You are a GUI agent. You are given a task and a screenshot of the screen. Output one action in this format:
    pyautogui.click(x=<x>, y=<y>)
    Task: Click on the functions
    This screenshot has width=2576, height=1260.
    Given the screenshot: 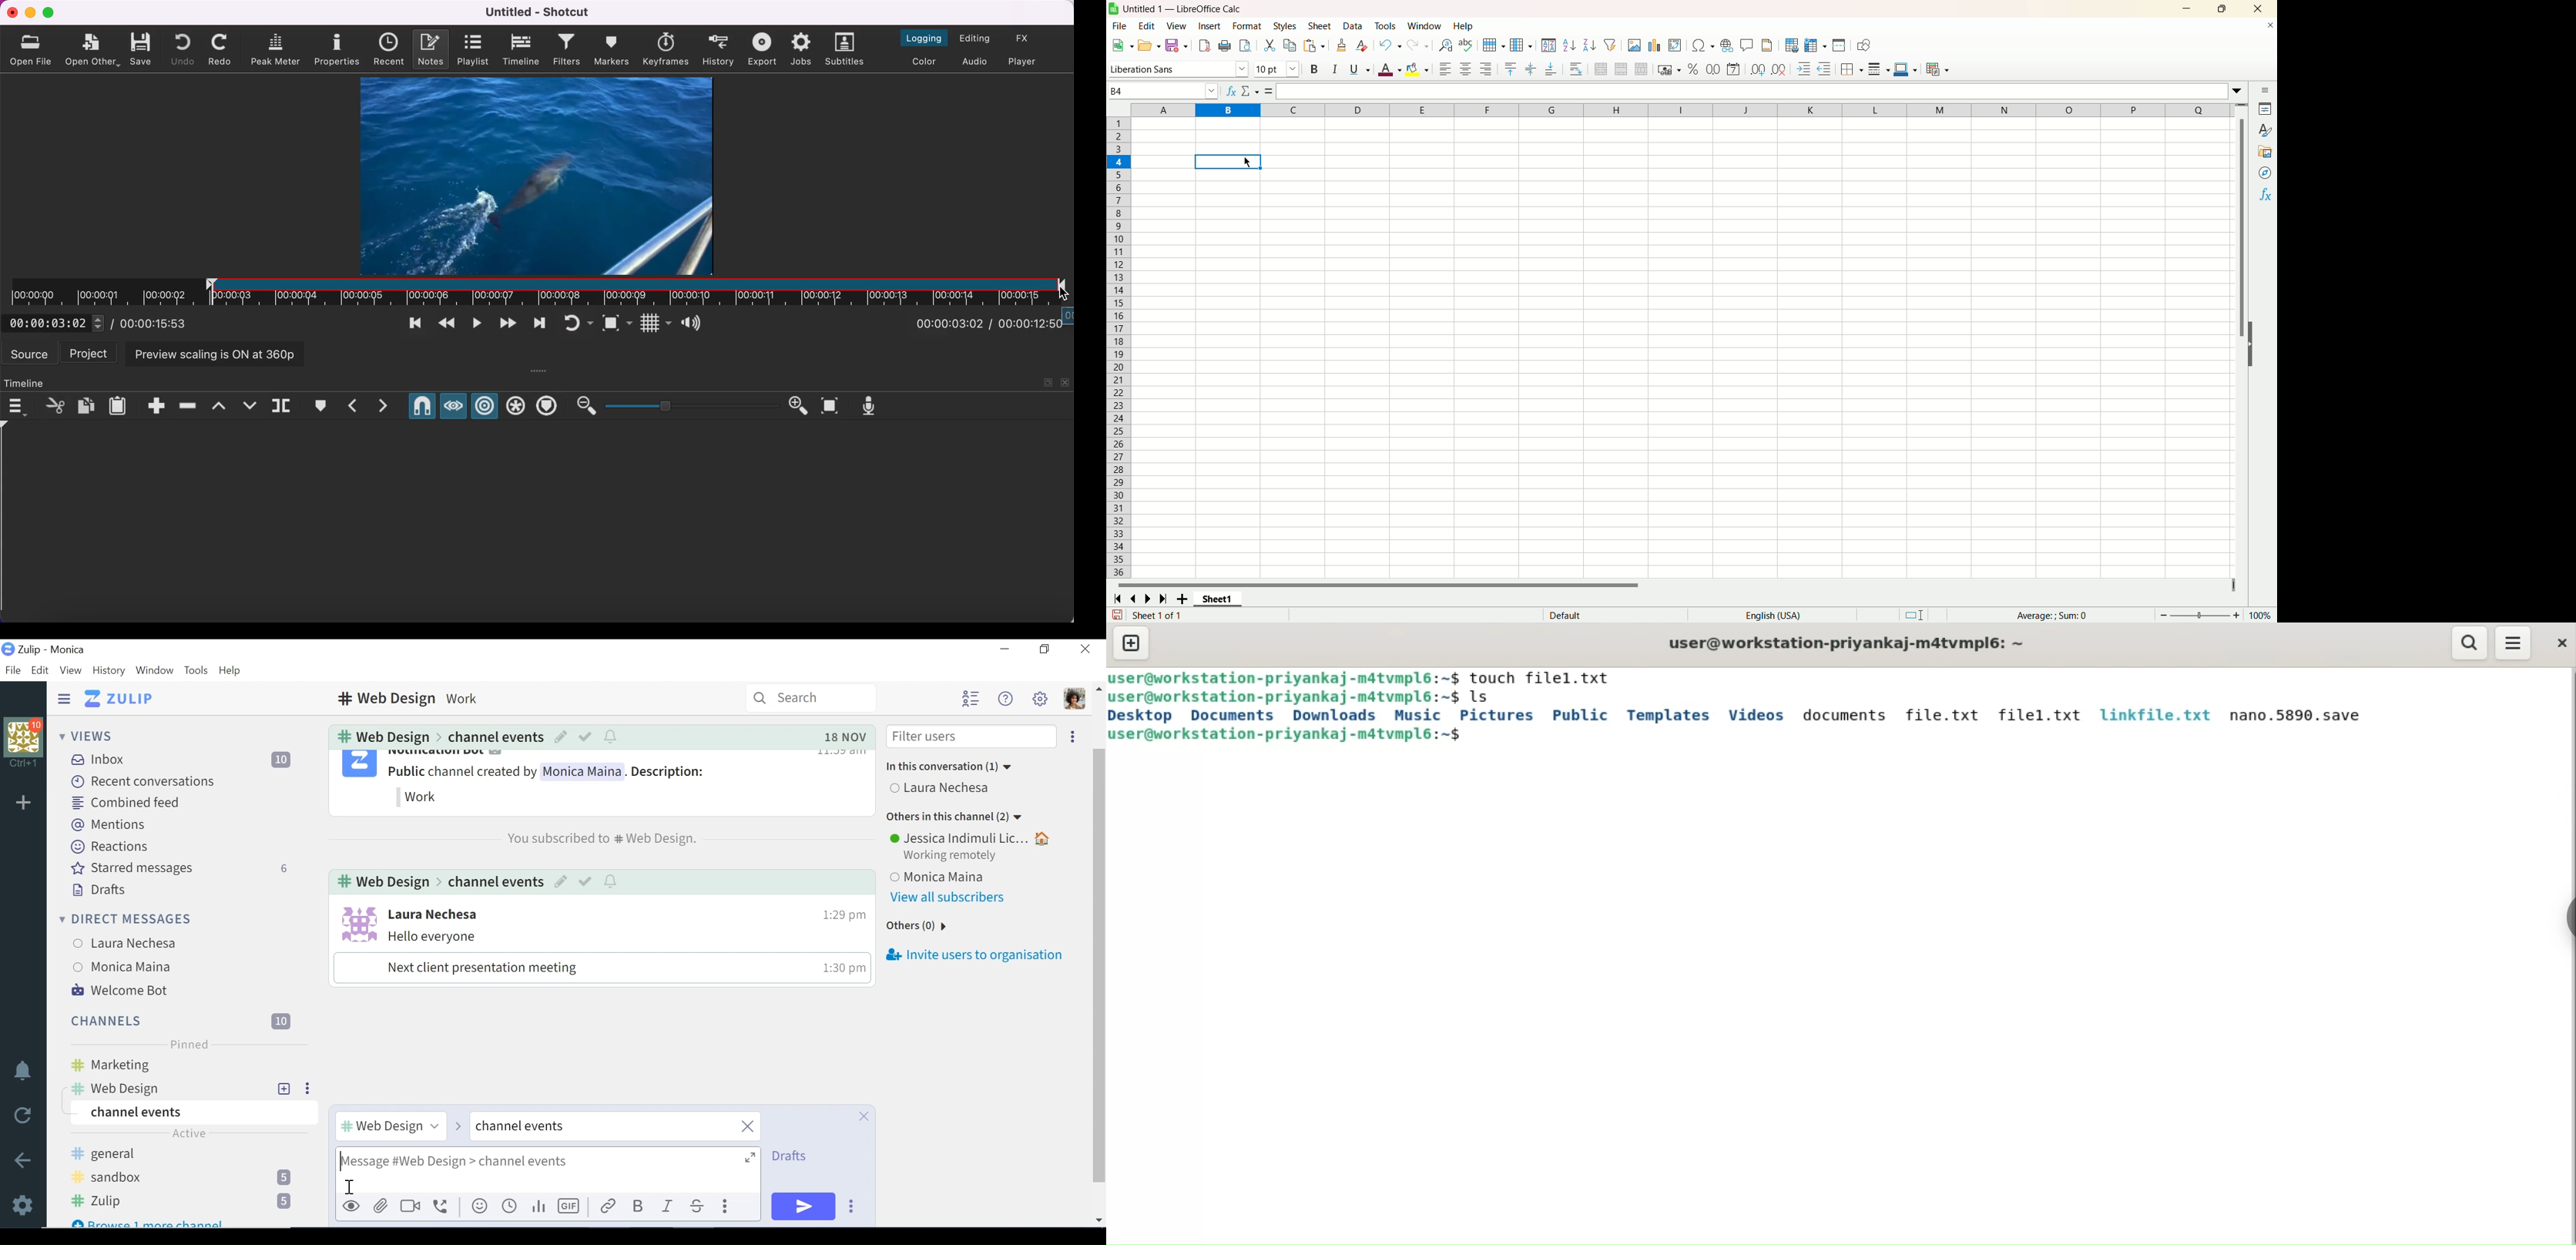 What is the action you would take?
    pyautogui.click(x=2059, y=615)
    